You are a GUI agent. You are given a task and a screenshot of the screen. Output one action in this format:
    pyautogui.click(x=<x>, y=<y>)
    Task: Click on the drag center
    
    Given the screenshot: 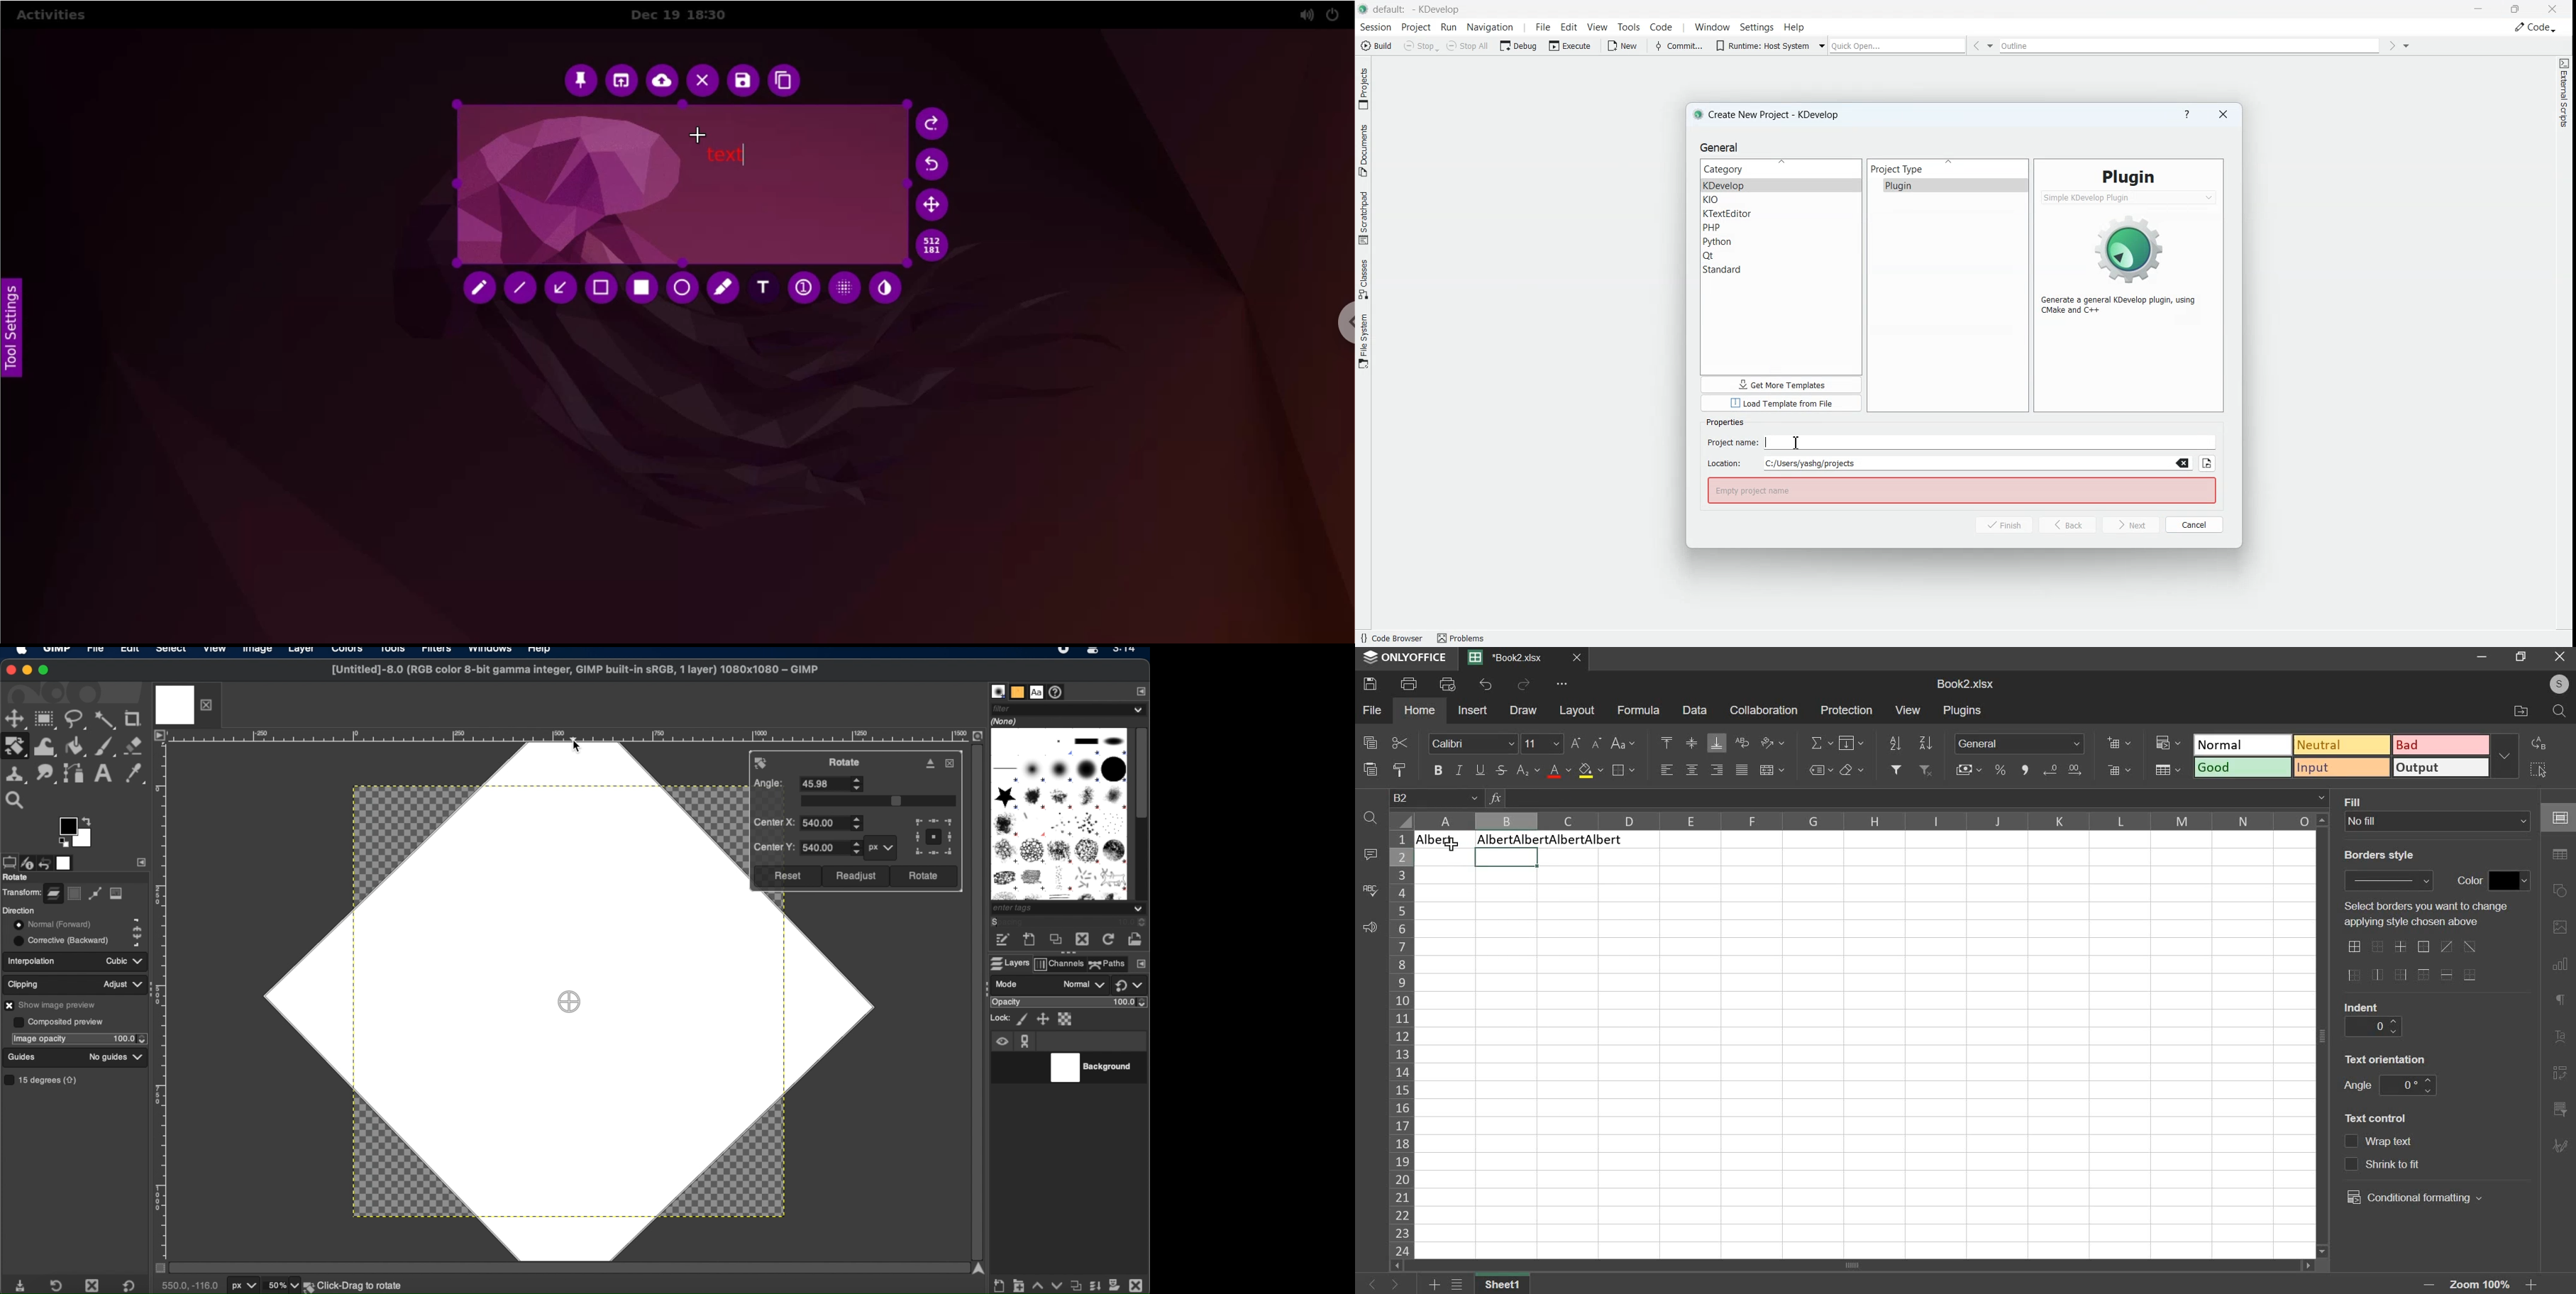 What is the action you would take?
    pyautogui.click(x=570, y=1002)
    